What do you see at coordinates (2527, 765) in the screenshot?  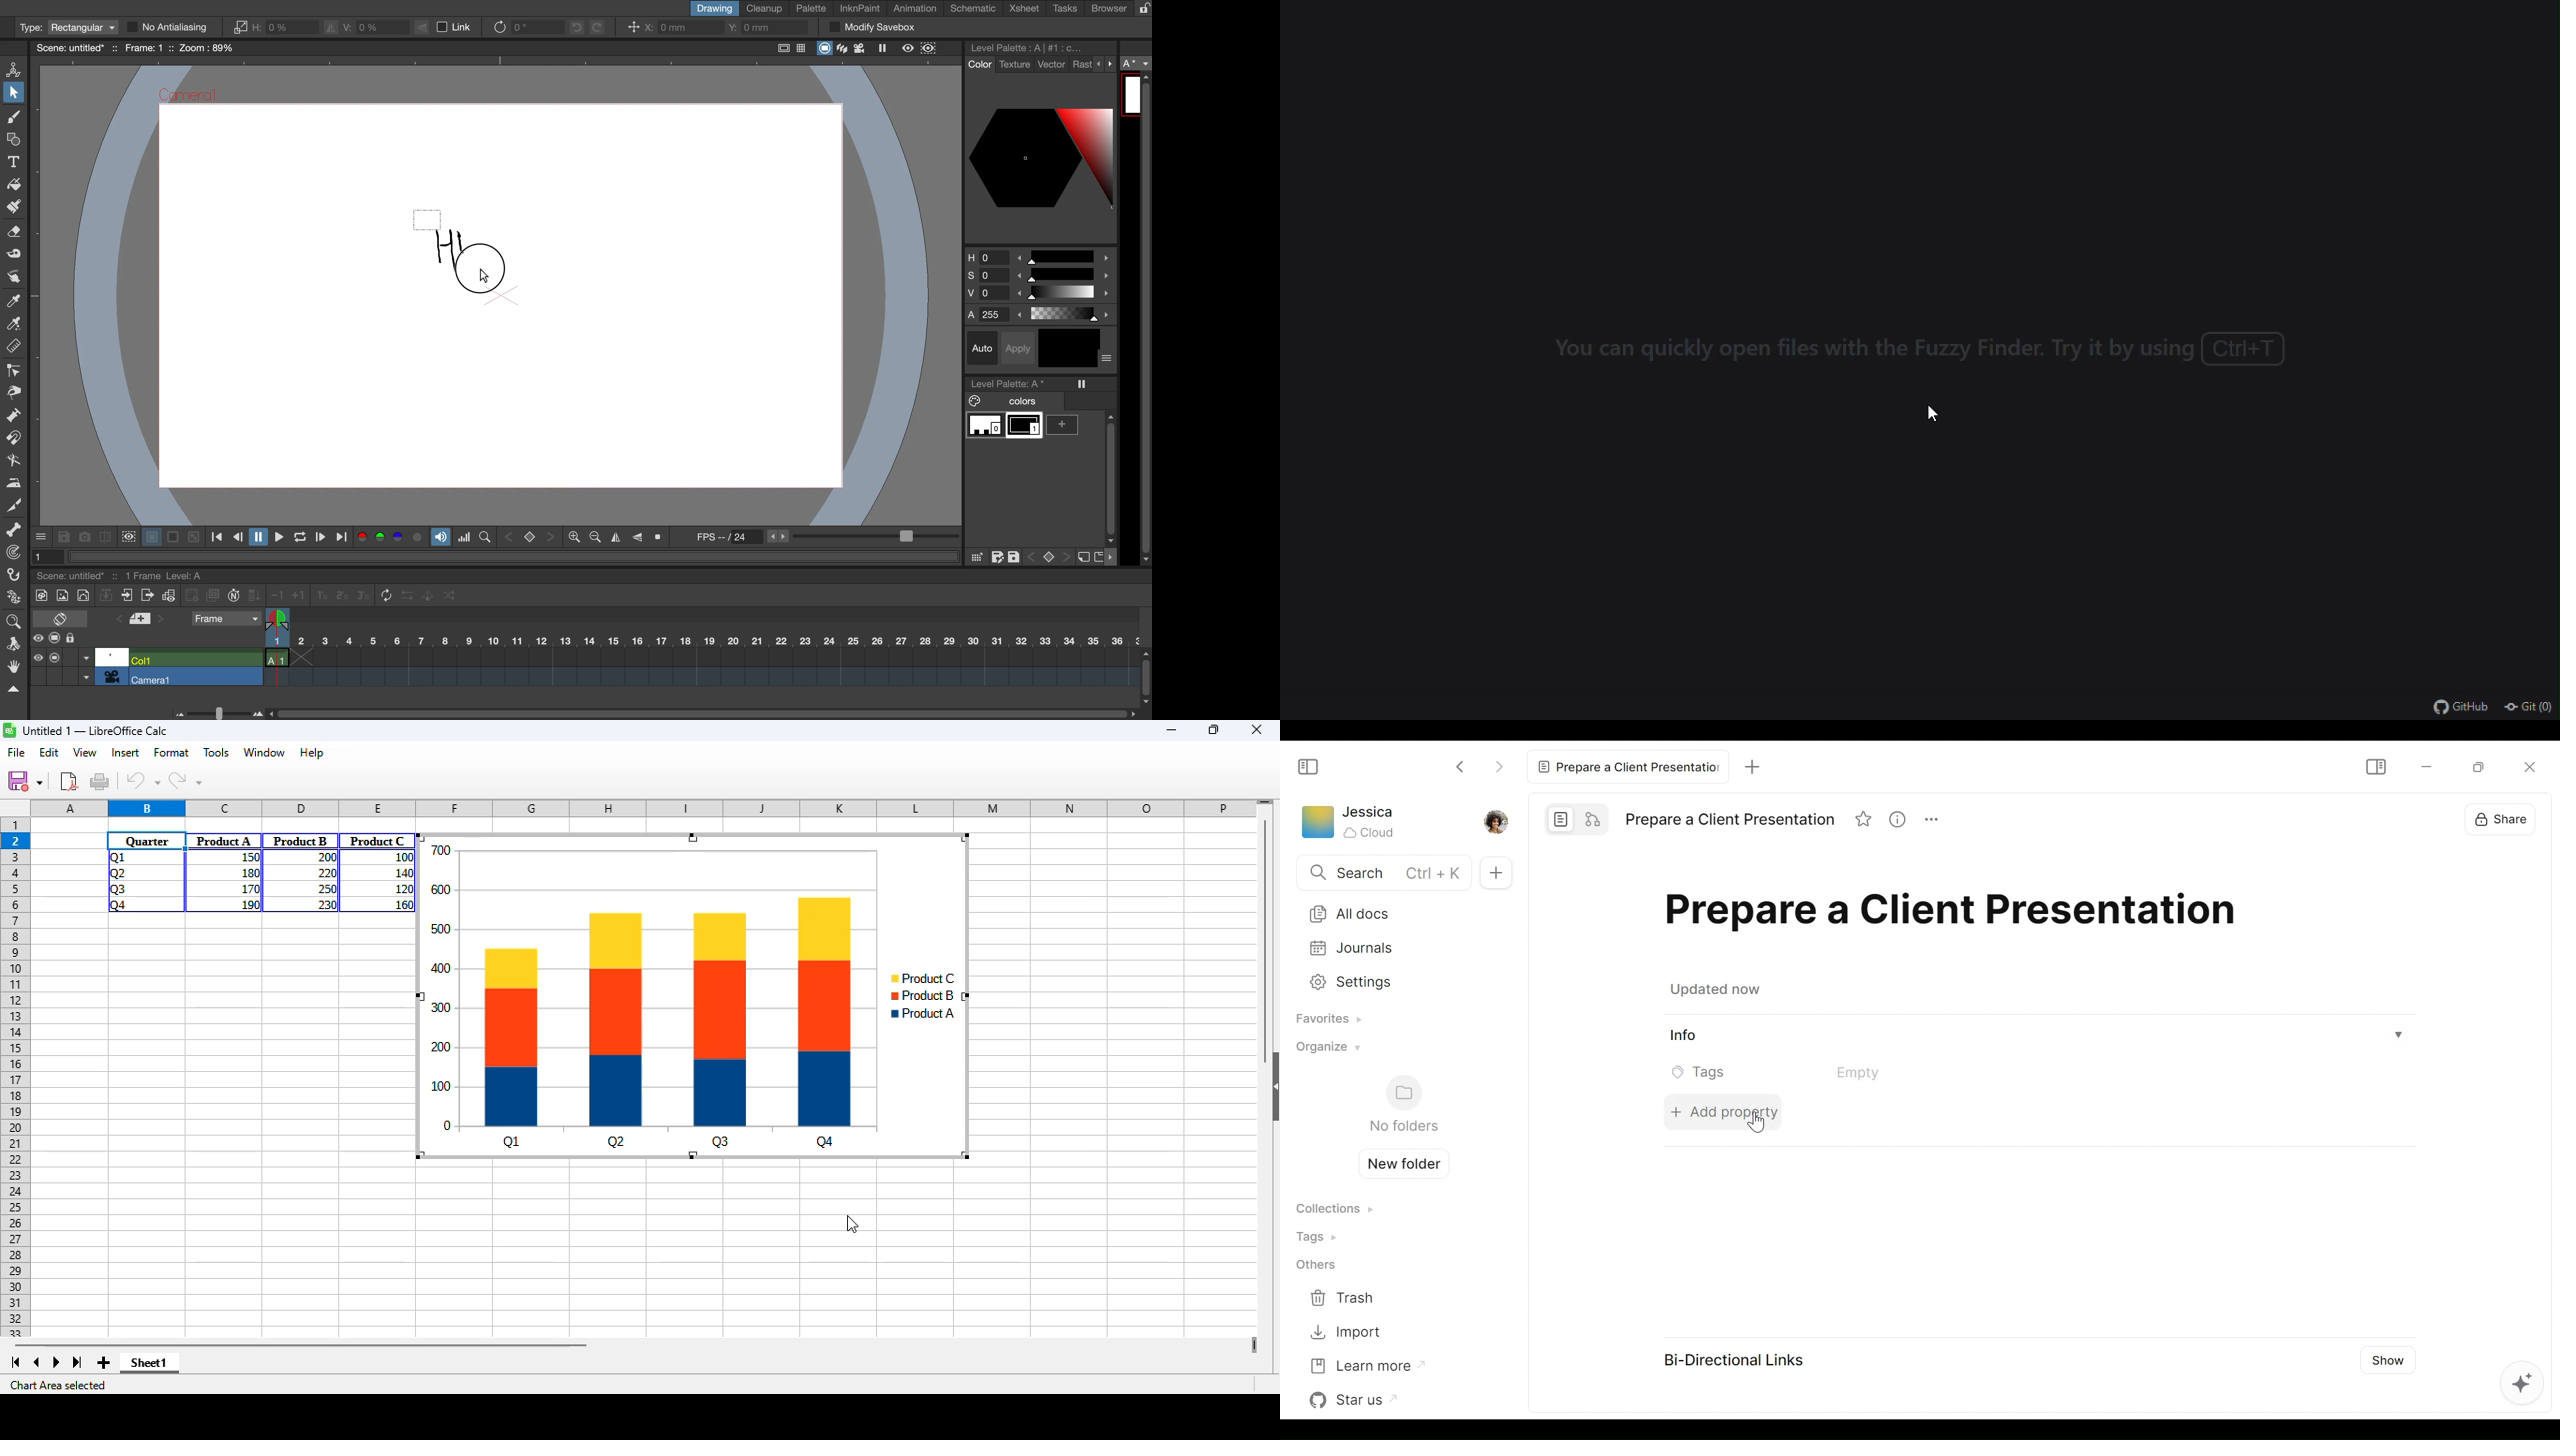 I see `Close` at bounding box center [2527, 765].